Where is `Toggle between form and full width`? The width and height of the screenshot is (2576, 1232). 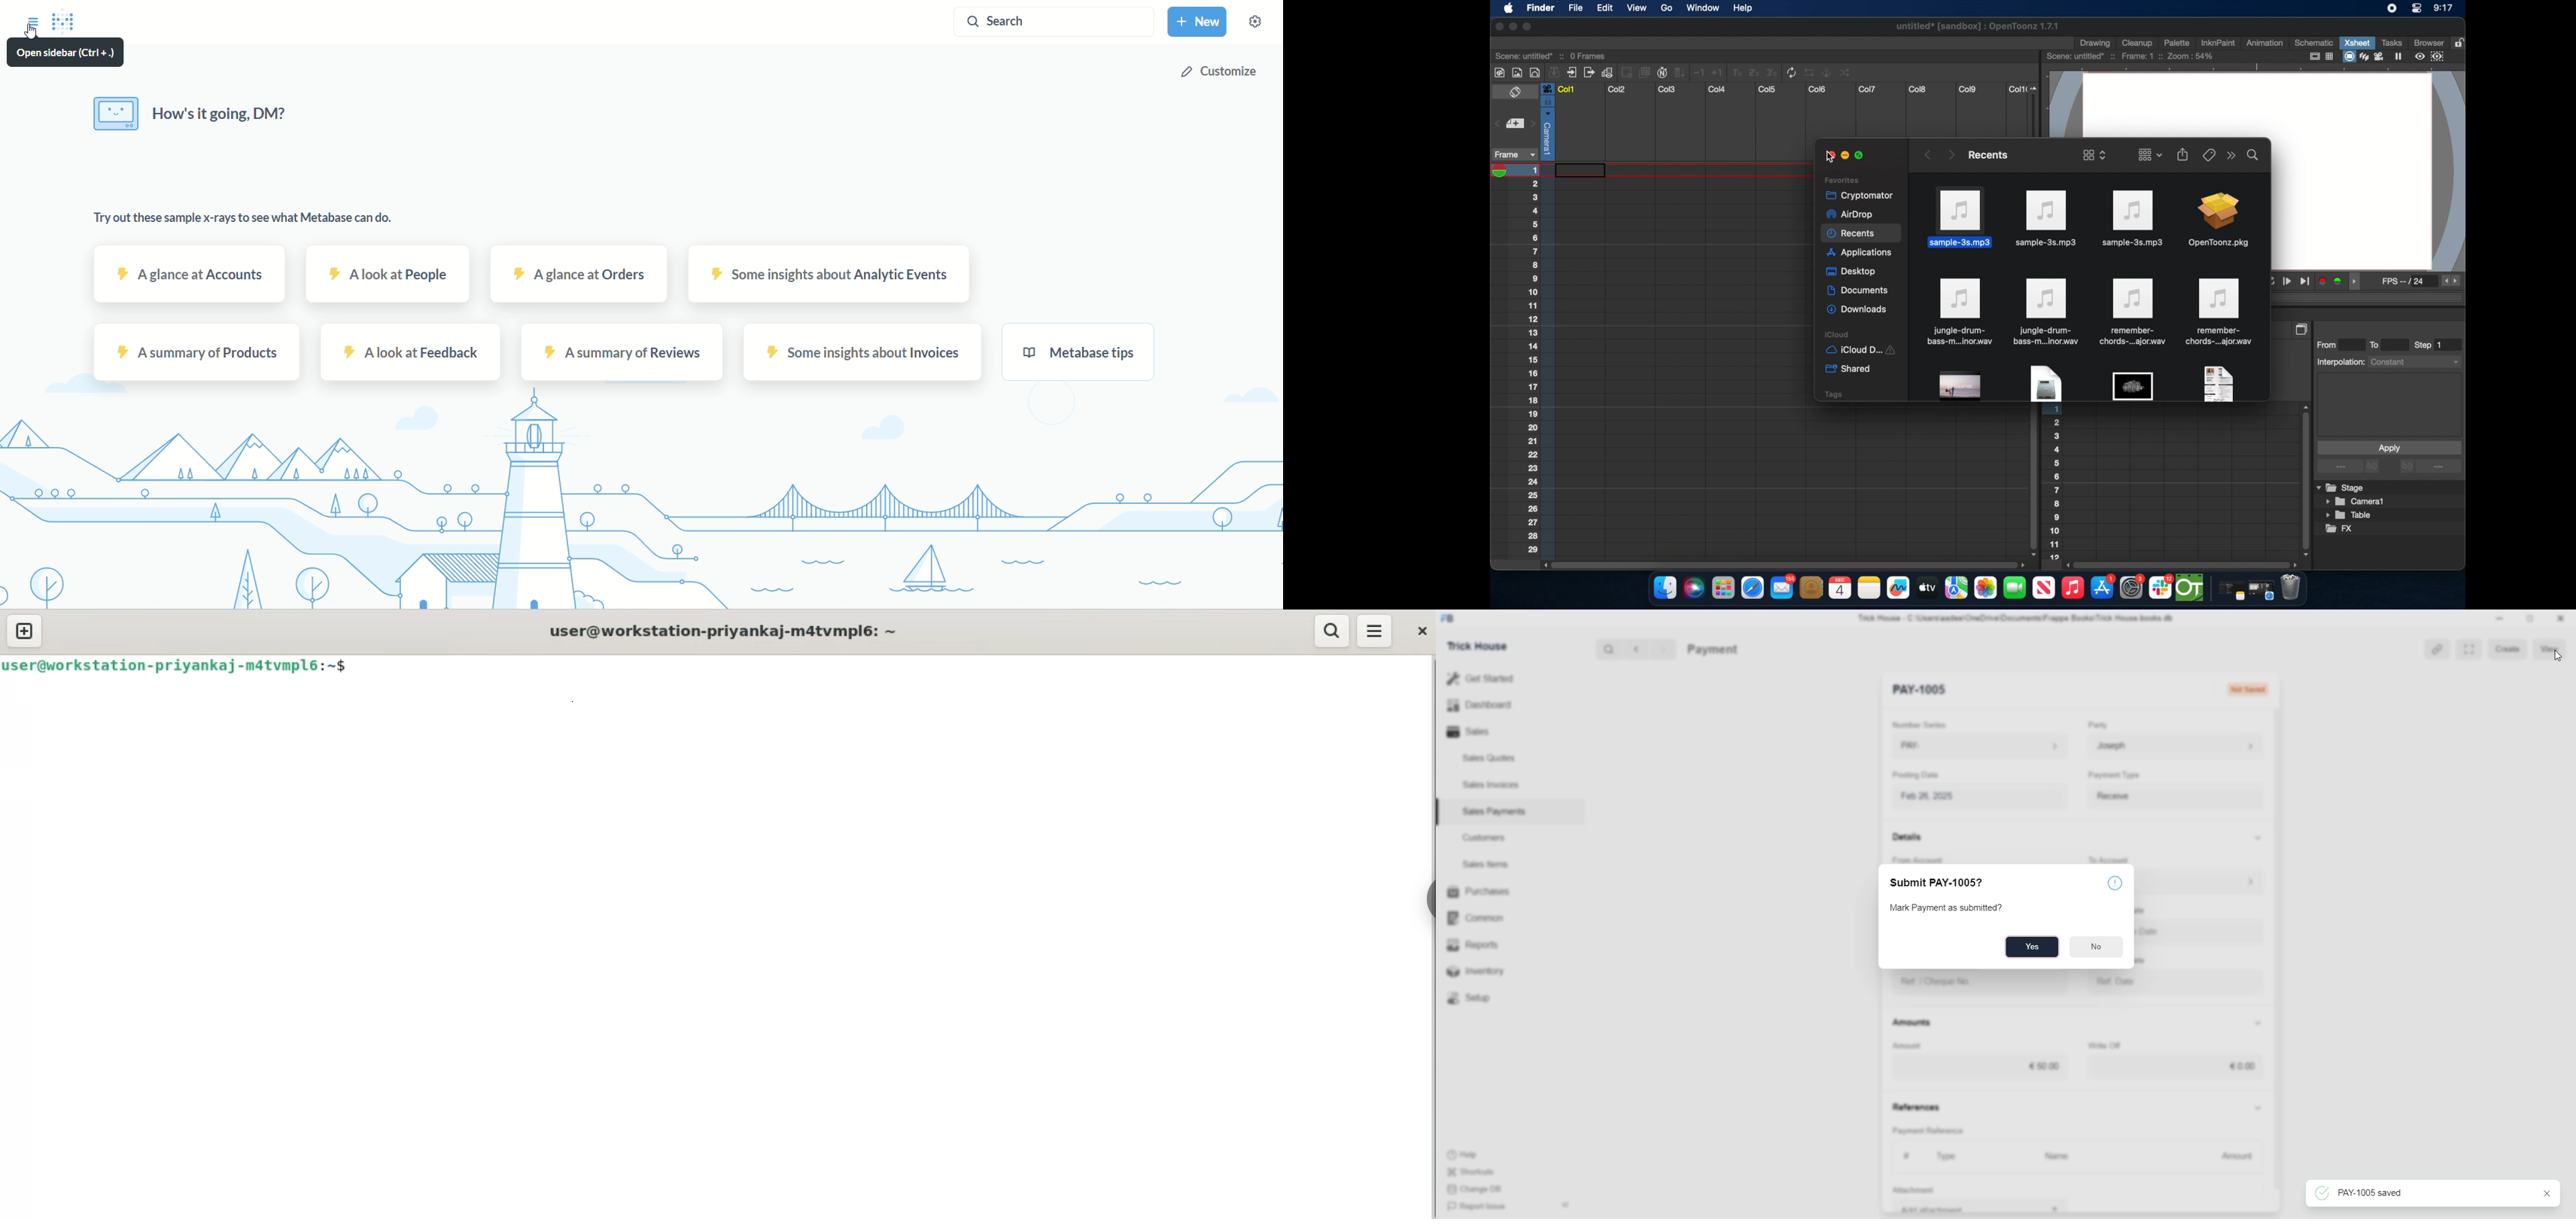
Toggle between form and full width is located at coordinates (2467, 649).